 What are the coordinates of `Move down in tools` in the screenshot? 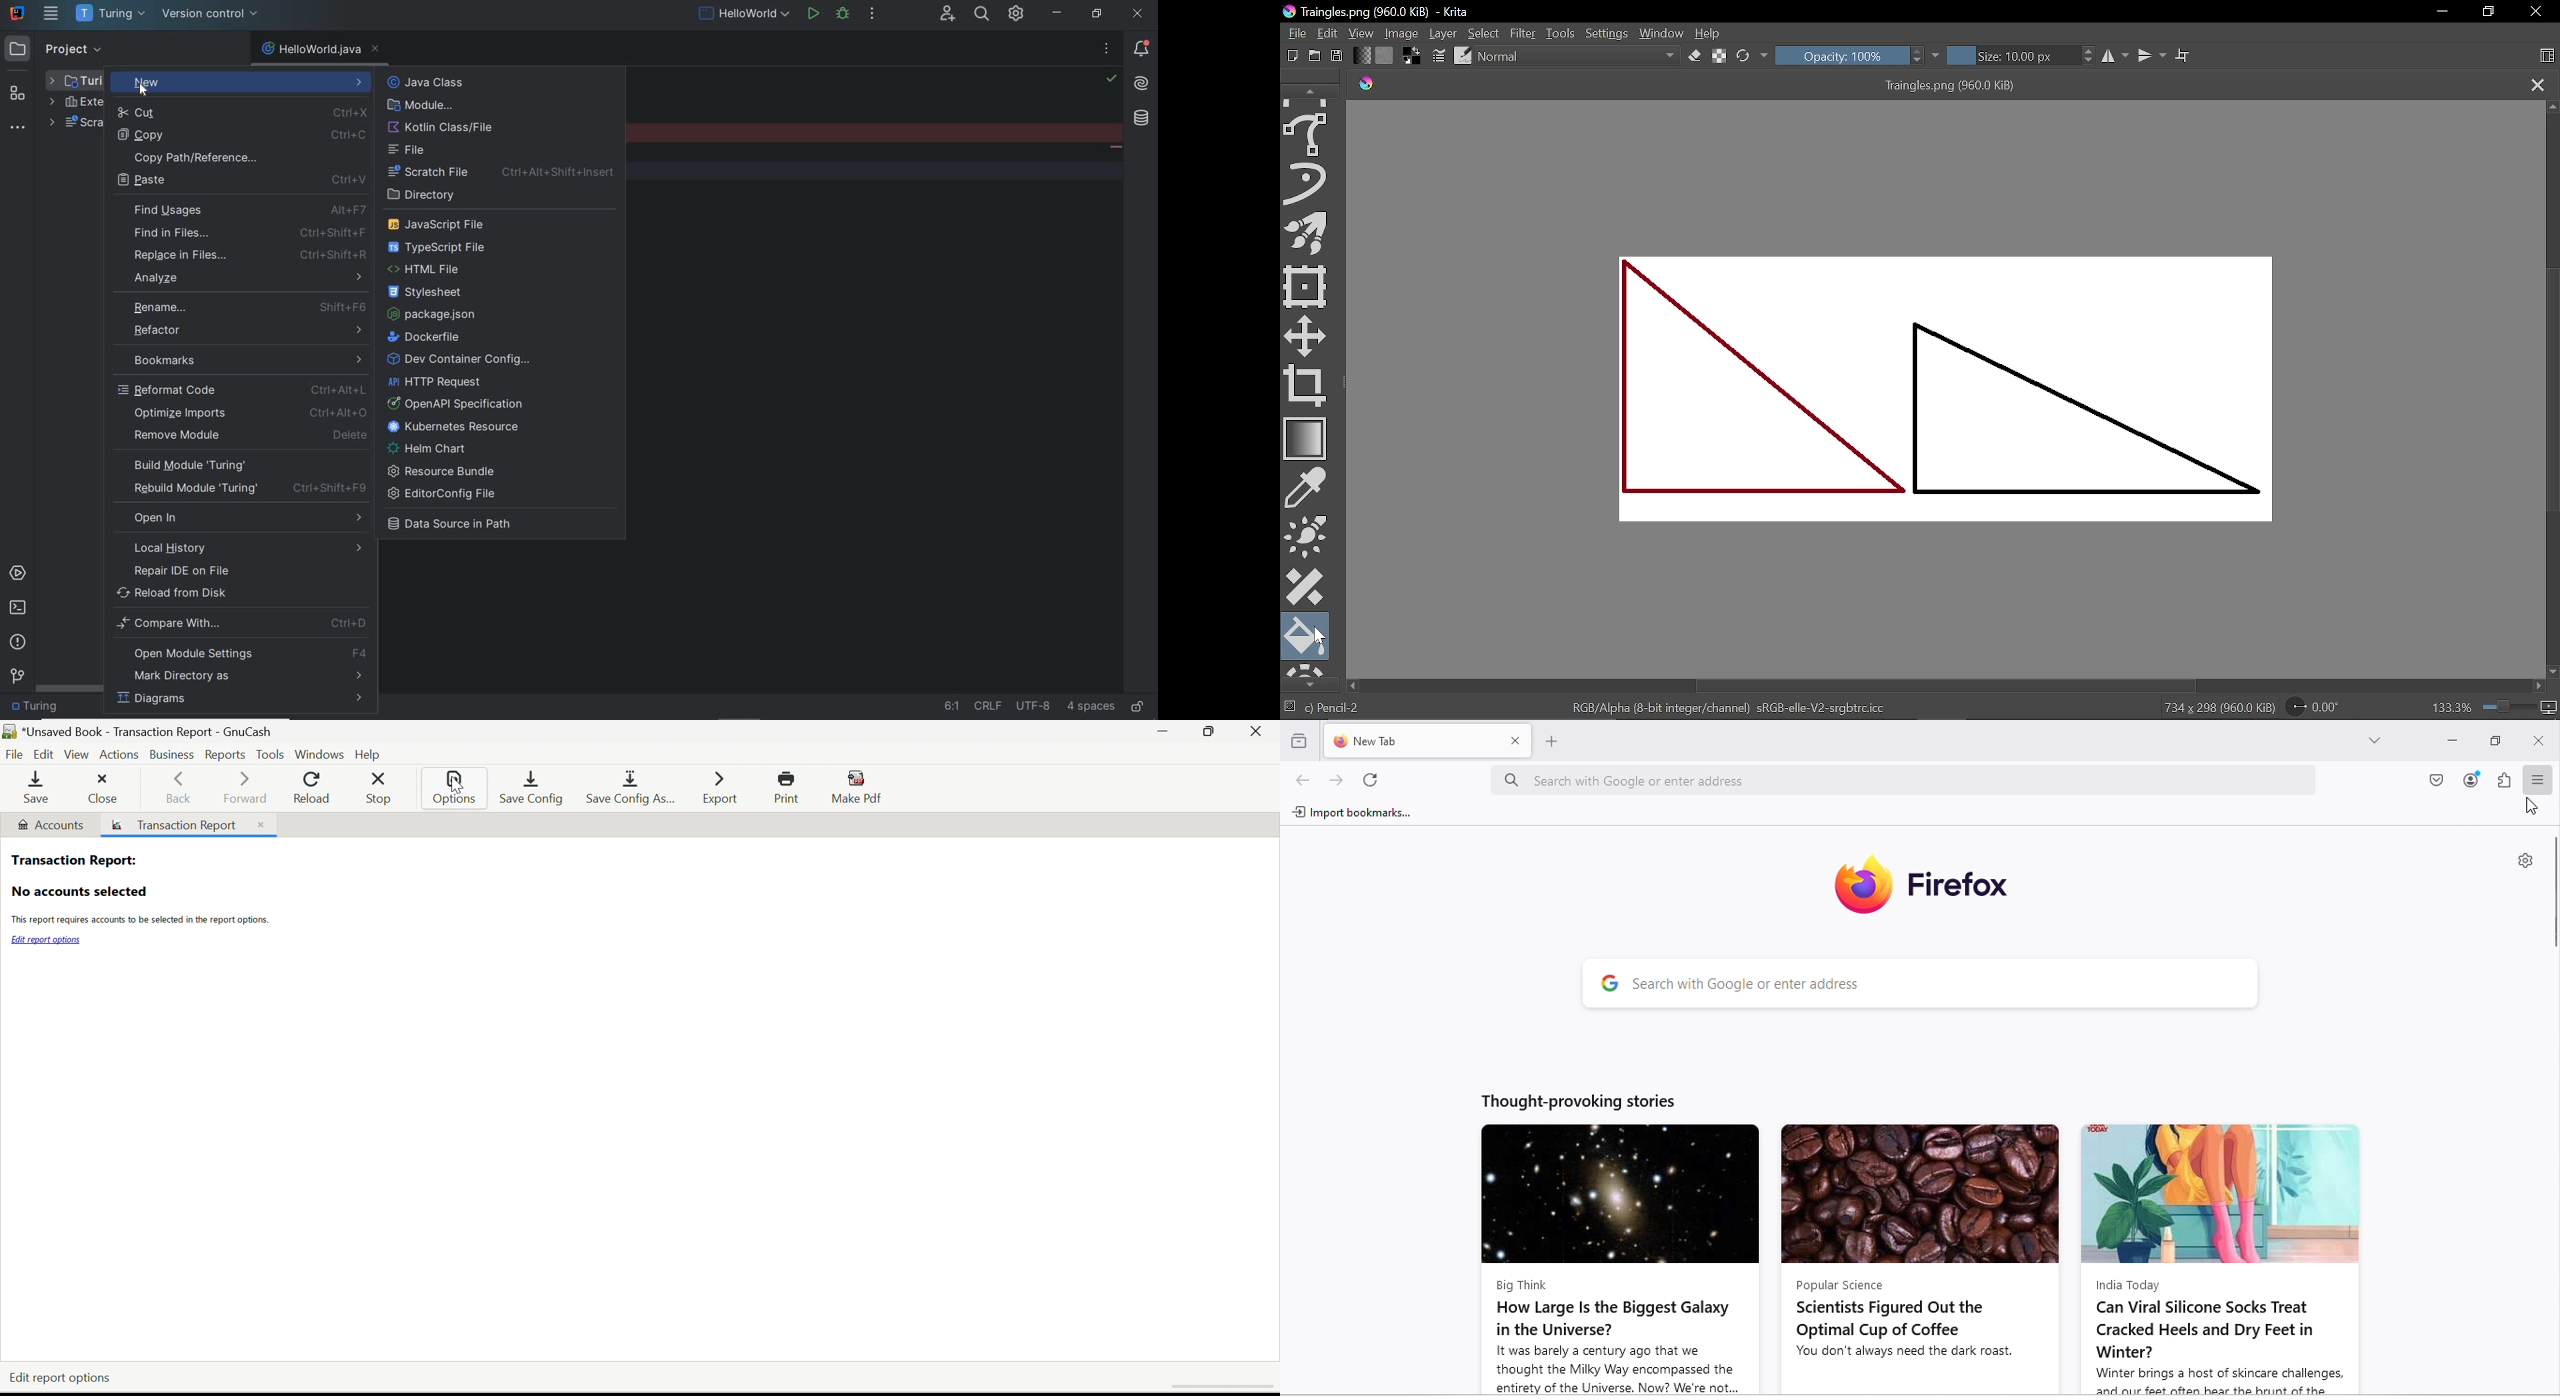 It's located at (1306, 683).